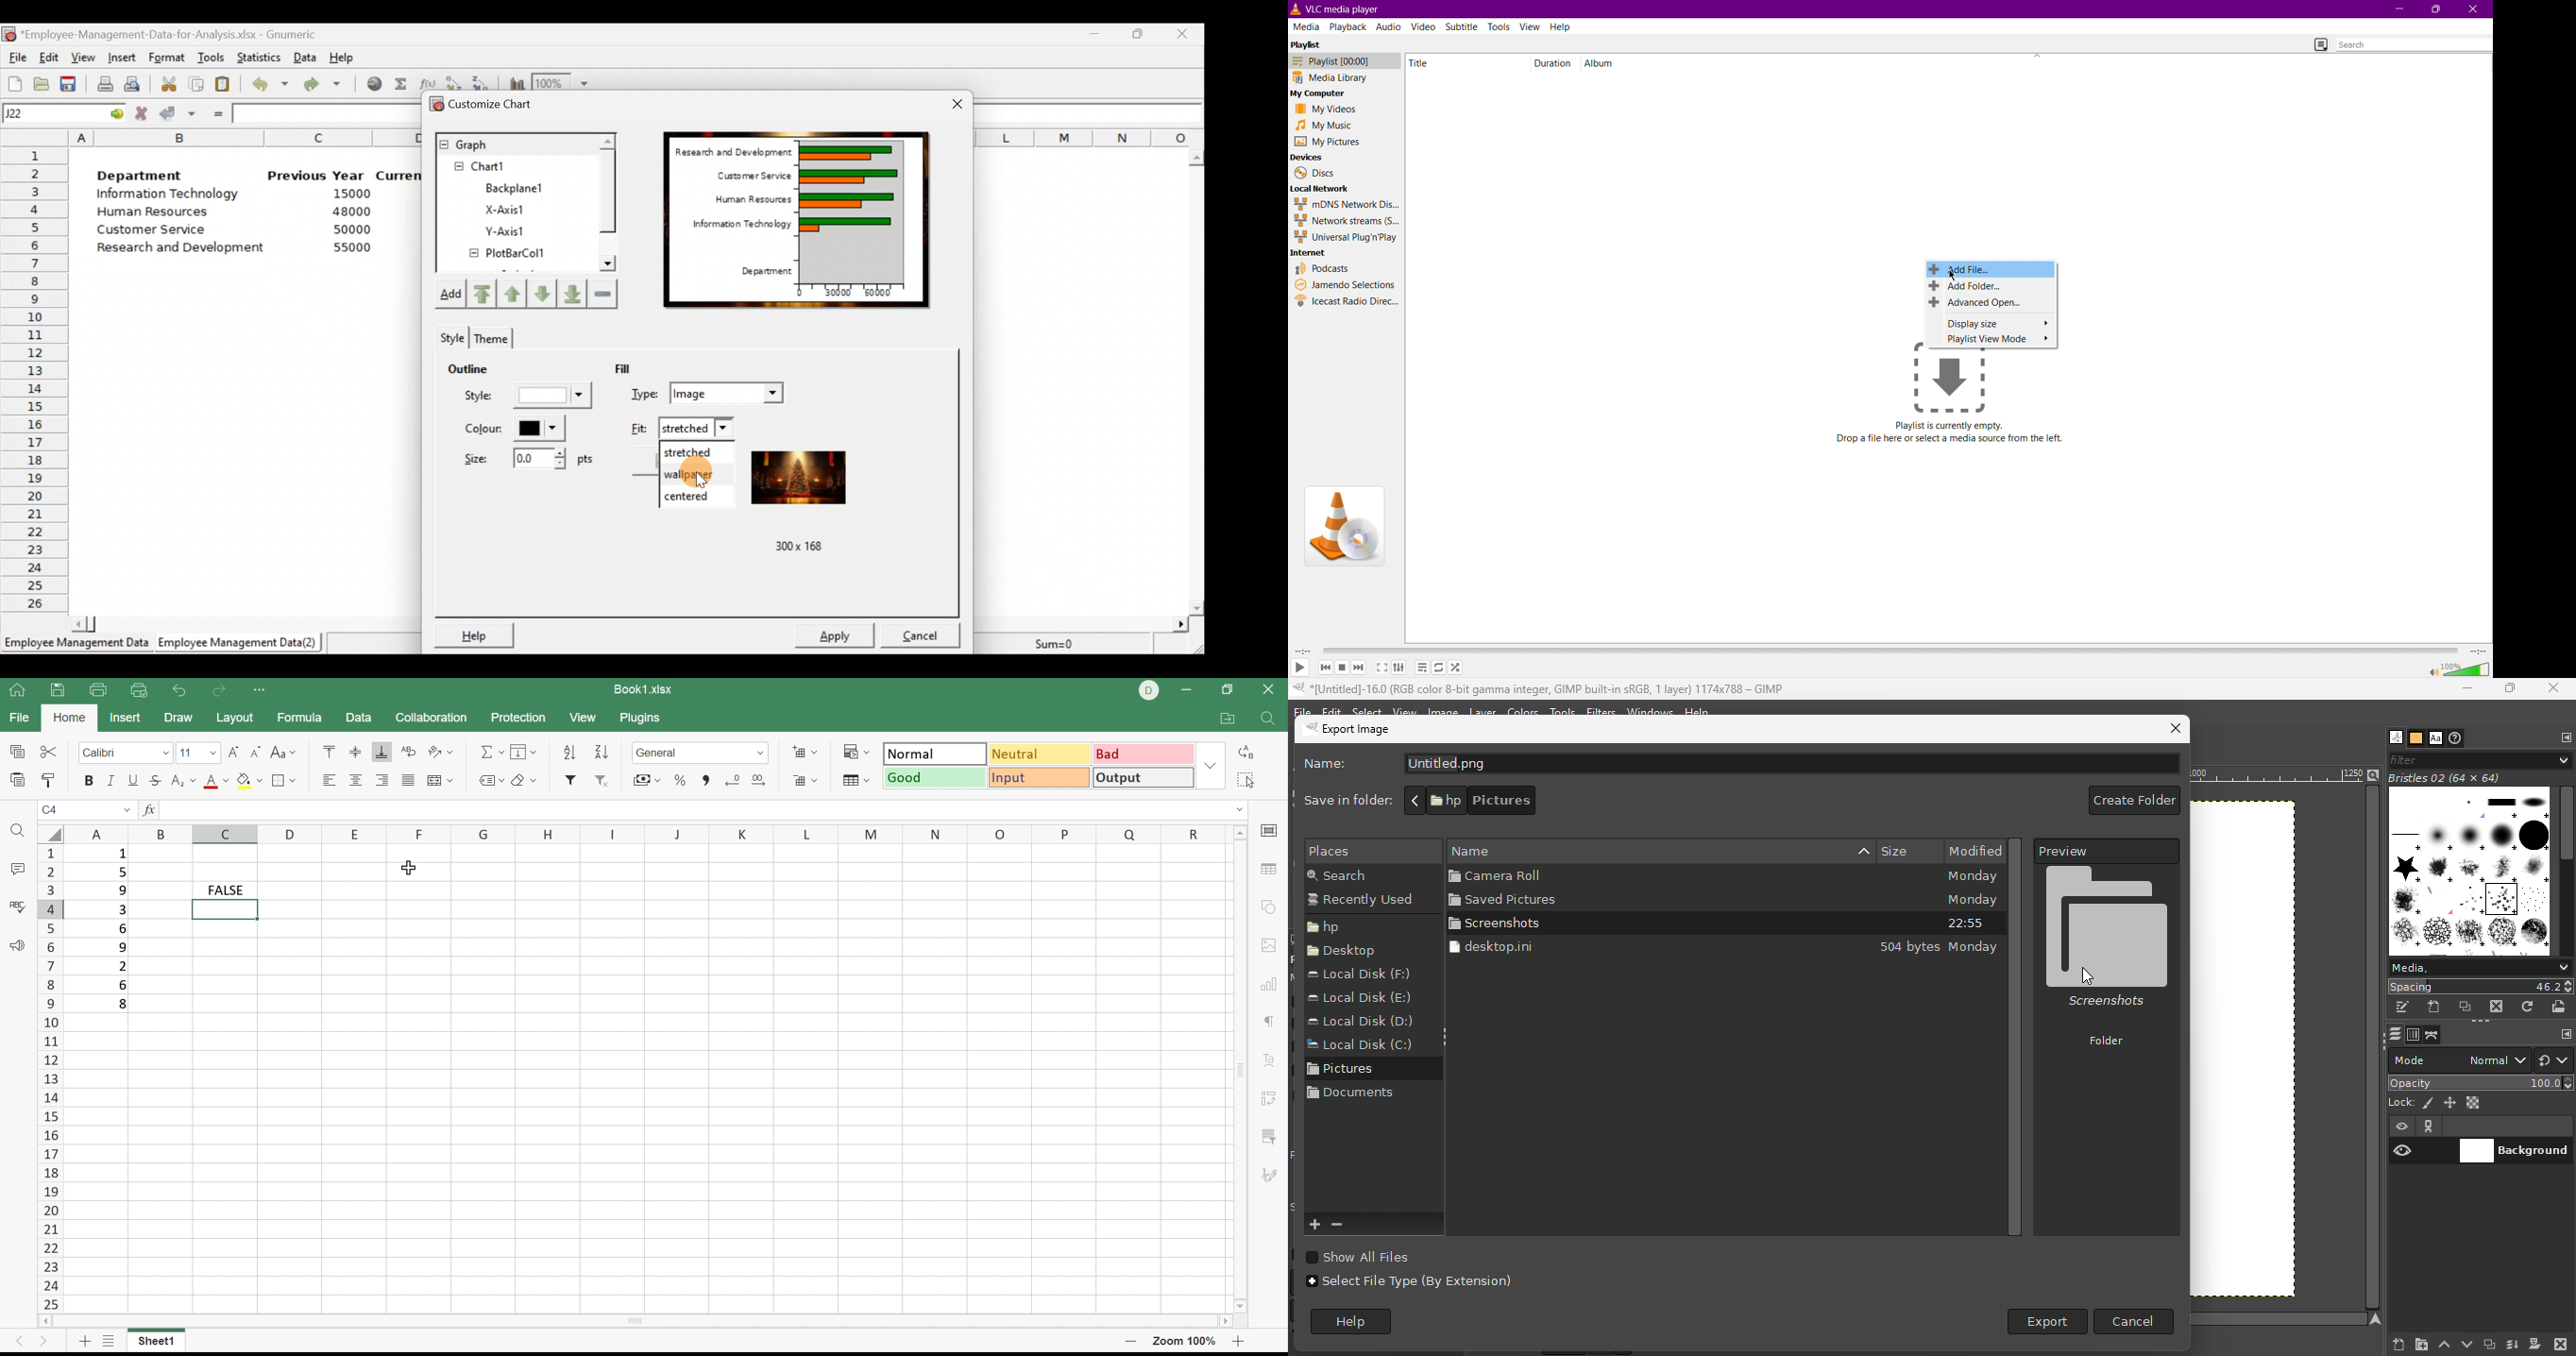 This screenshot has width=2576, height=1372. Describe the element at coordinates (2555, 1059) in the screenshot. I see `Switch another group of modes` at that location.